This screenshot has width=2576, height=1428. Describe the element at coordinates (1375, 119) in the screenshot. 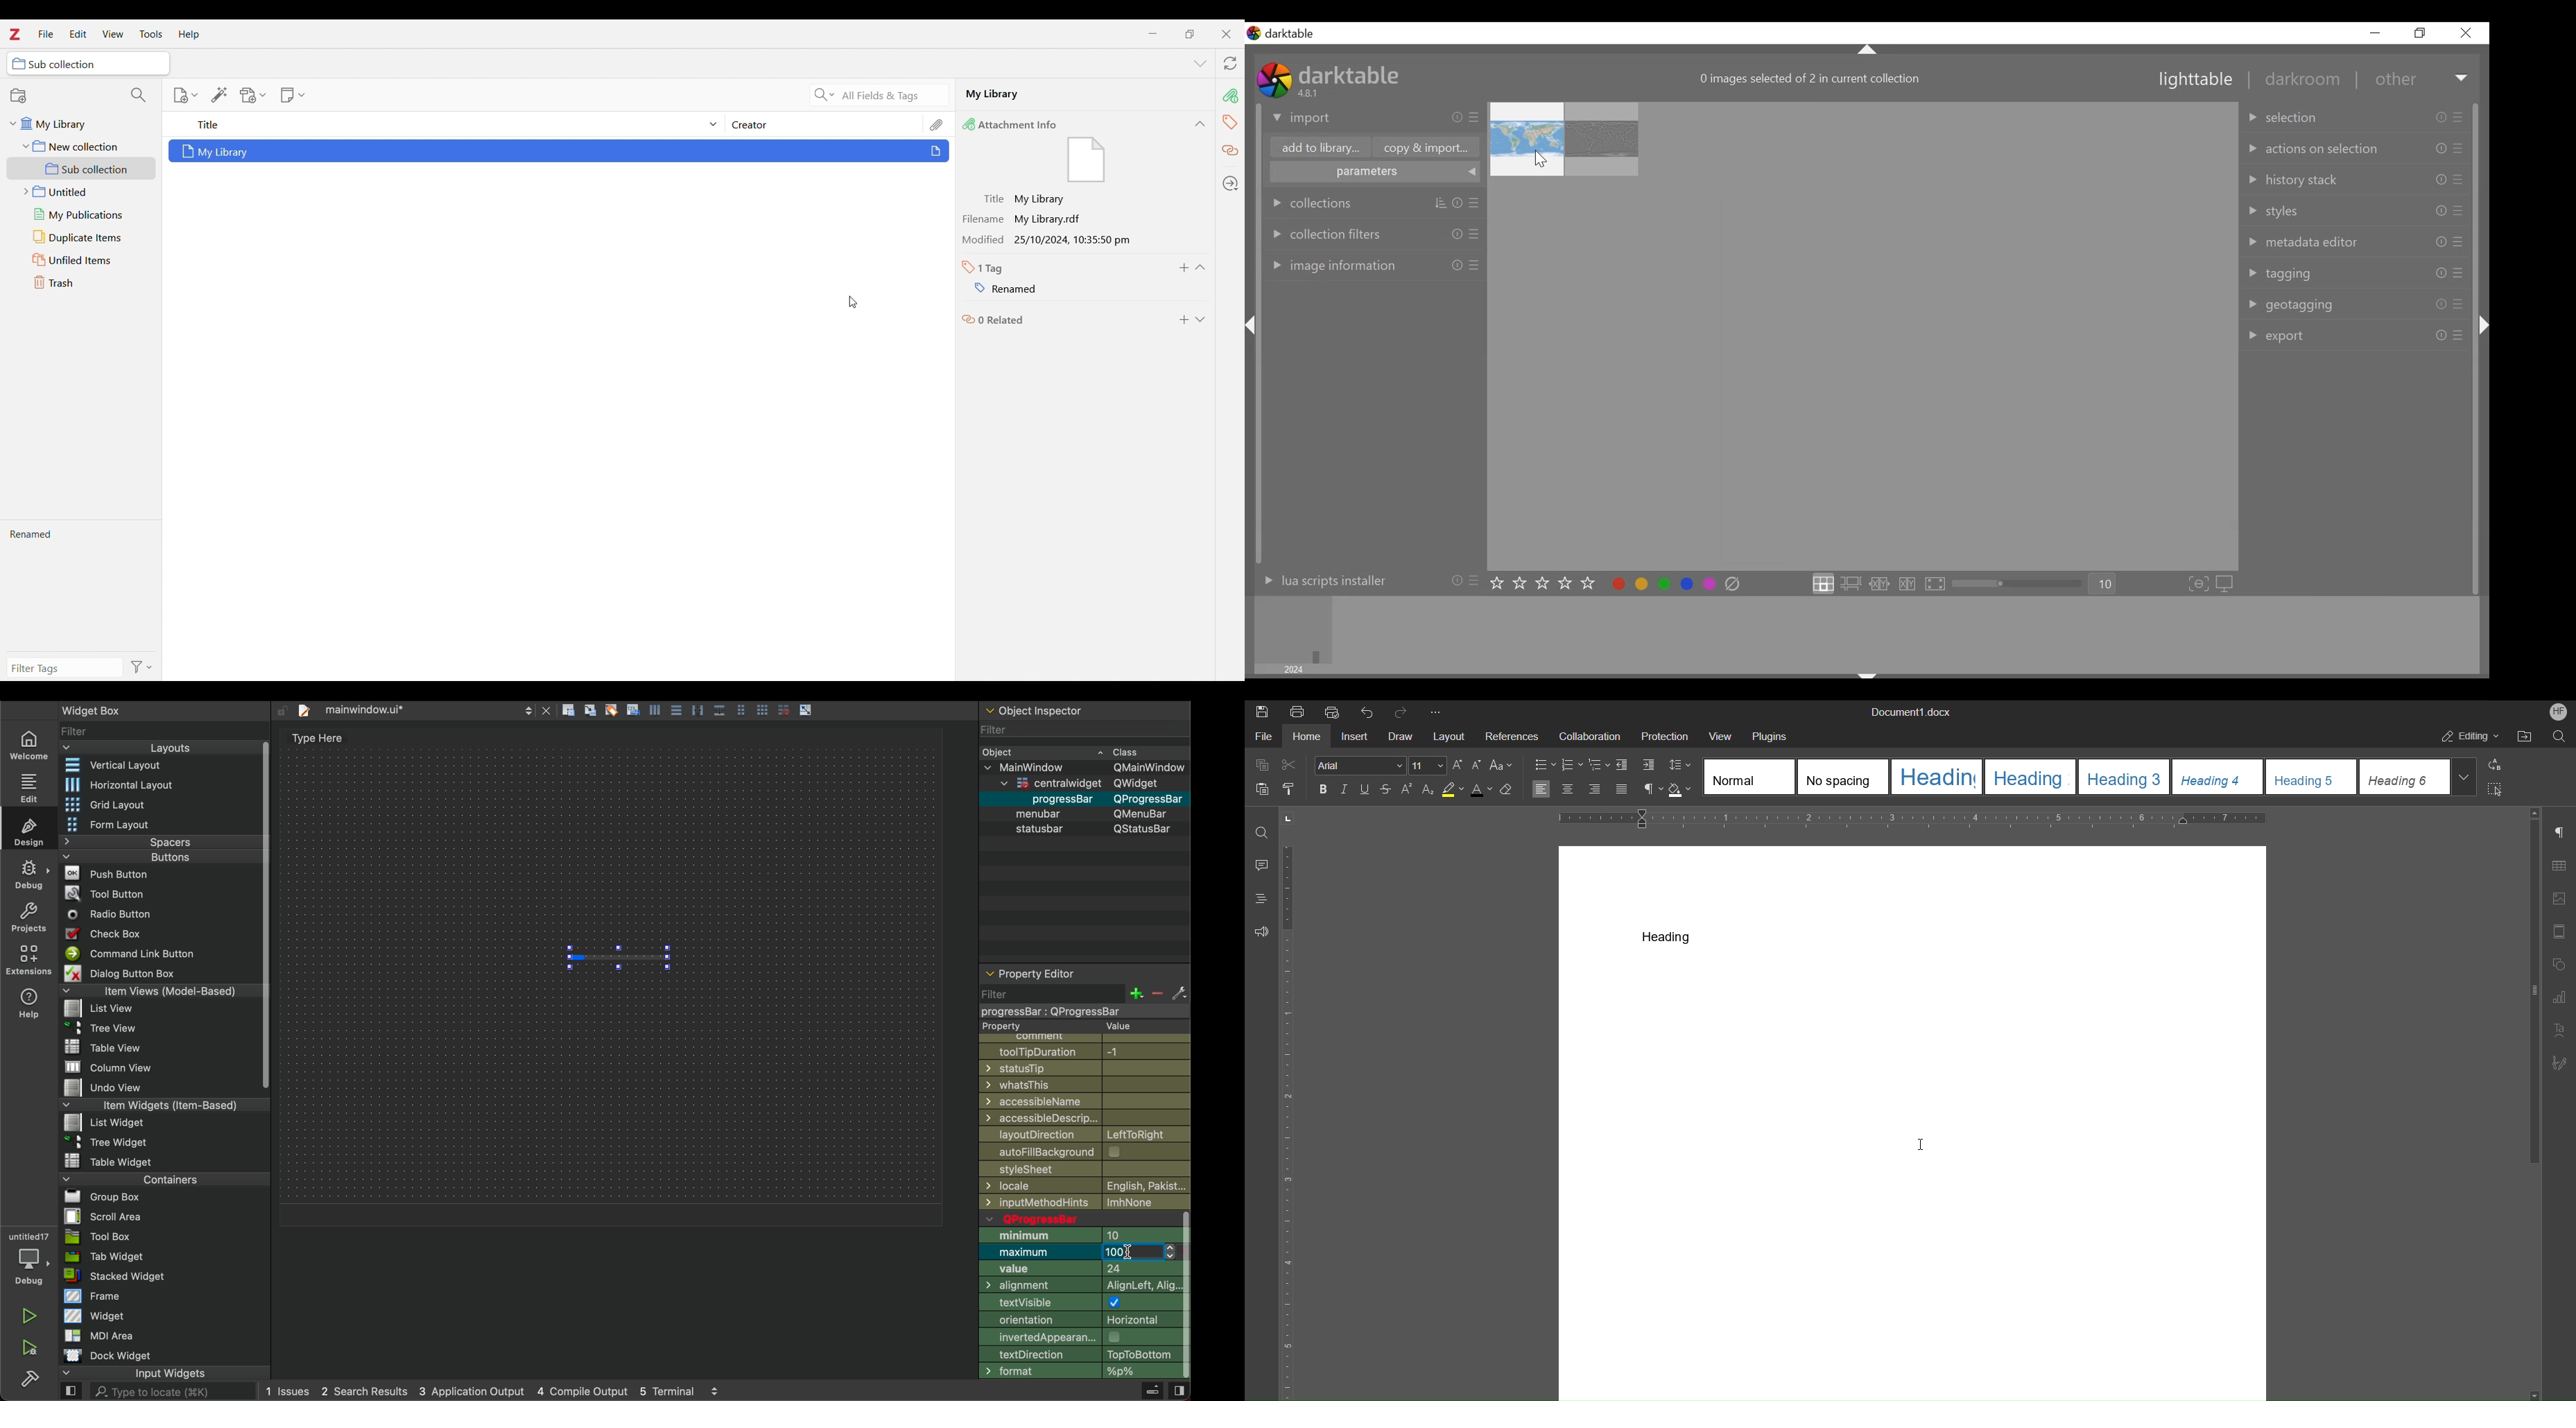

I see `Import` at that location.